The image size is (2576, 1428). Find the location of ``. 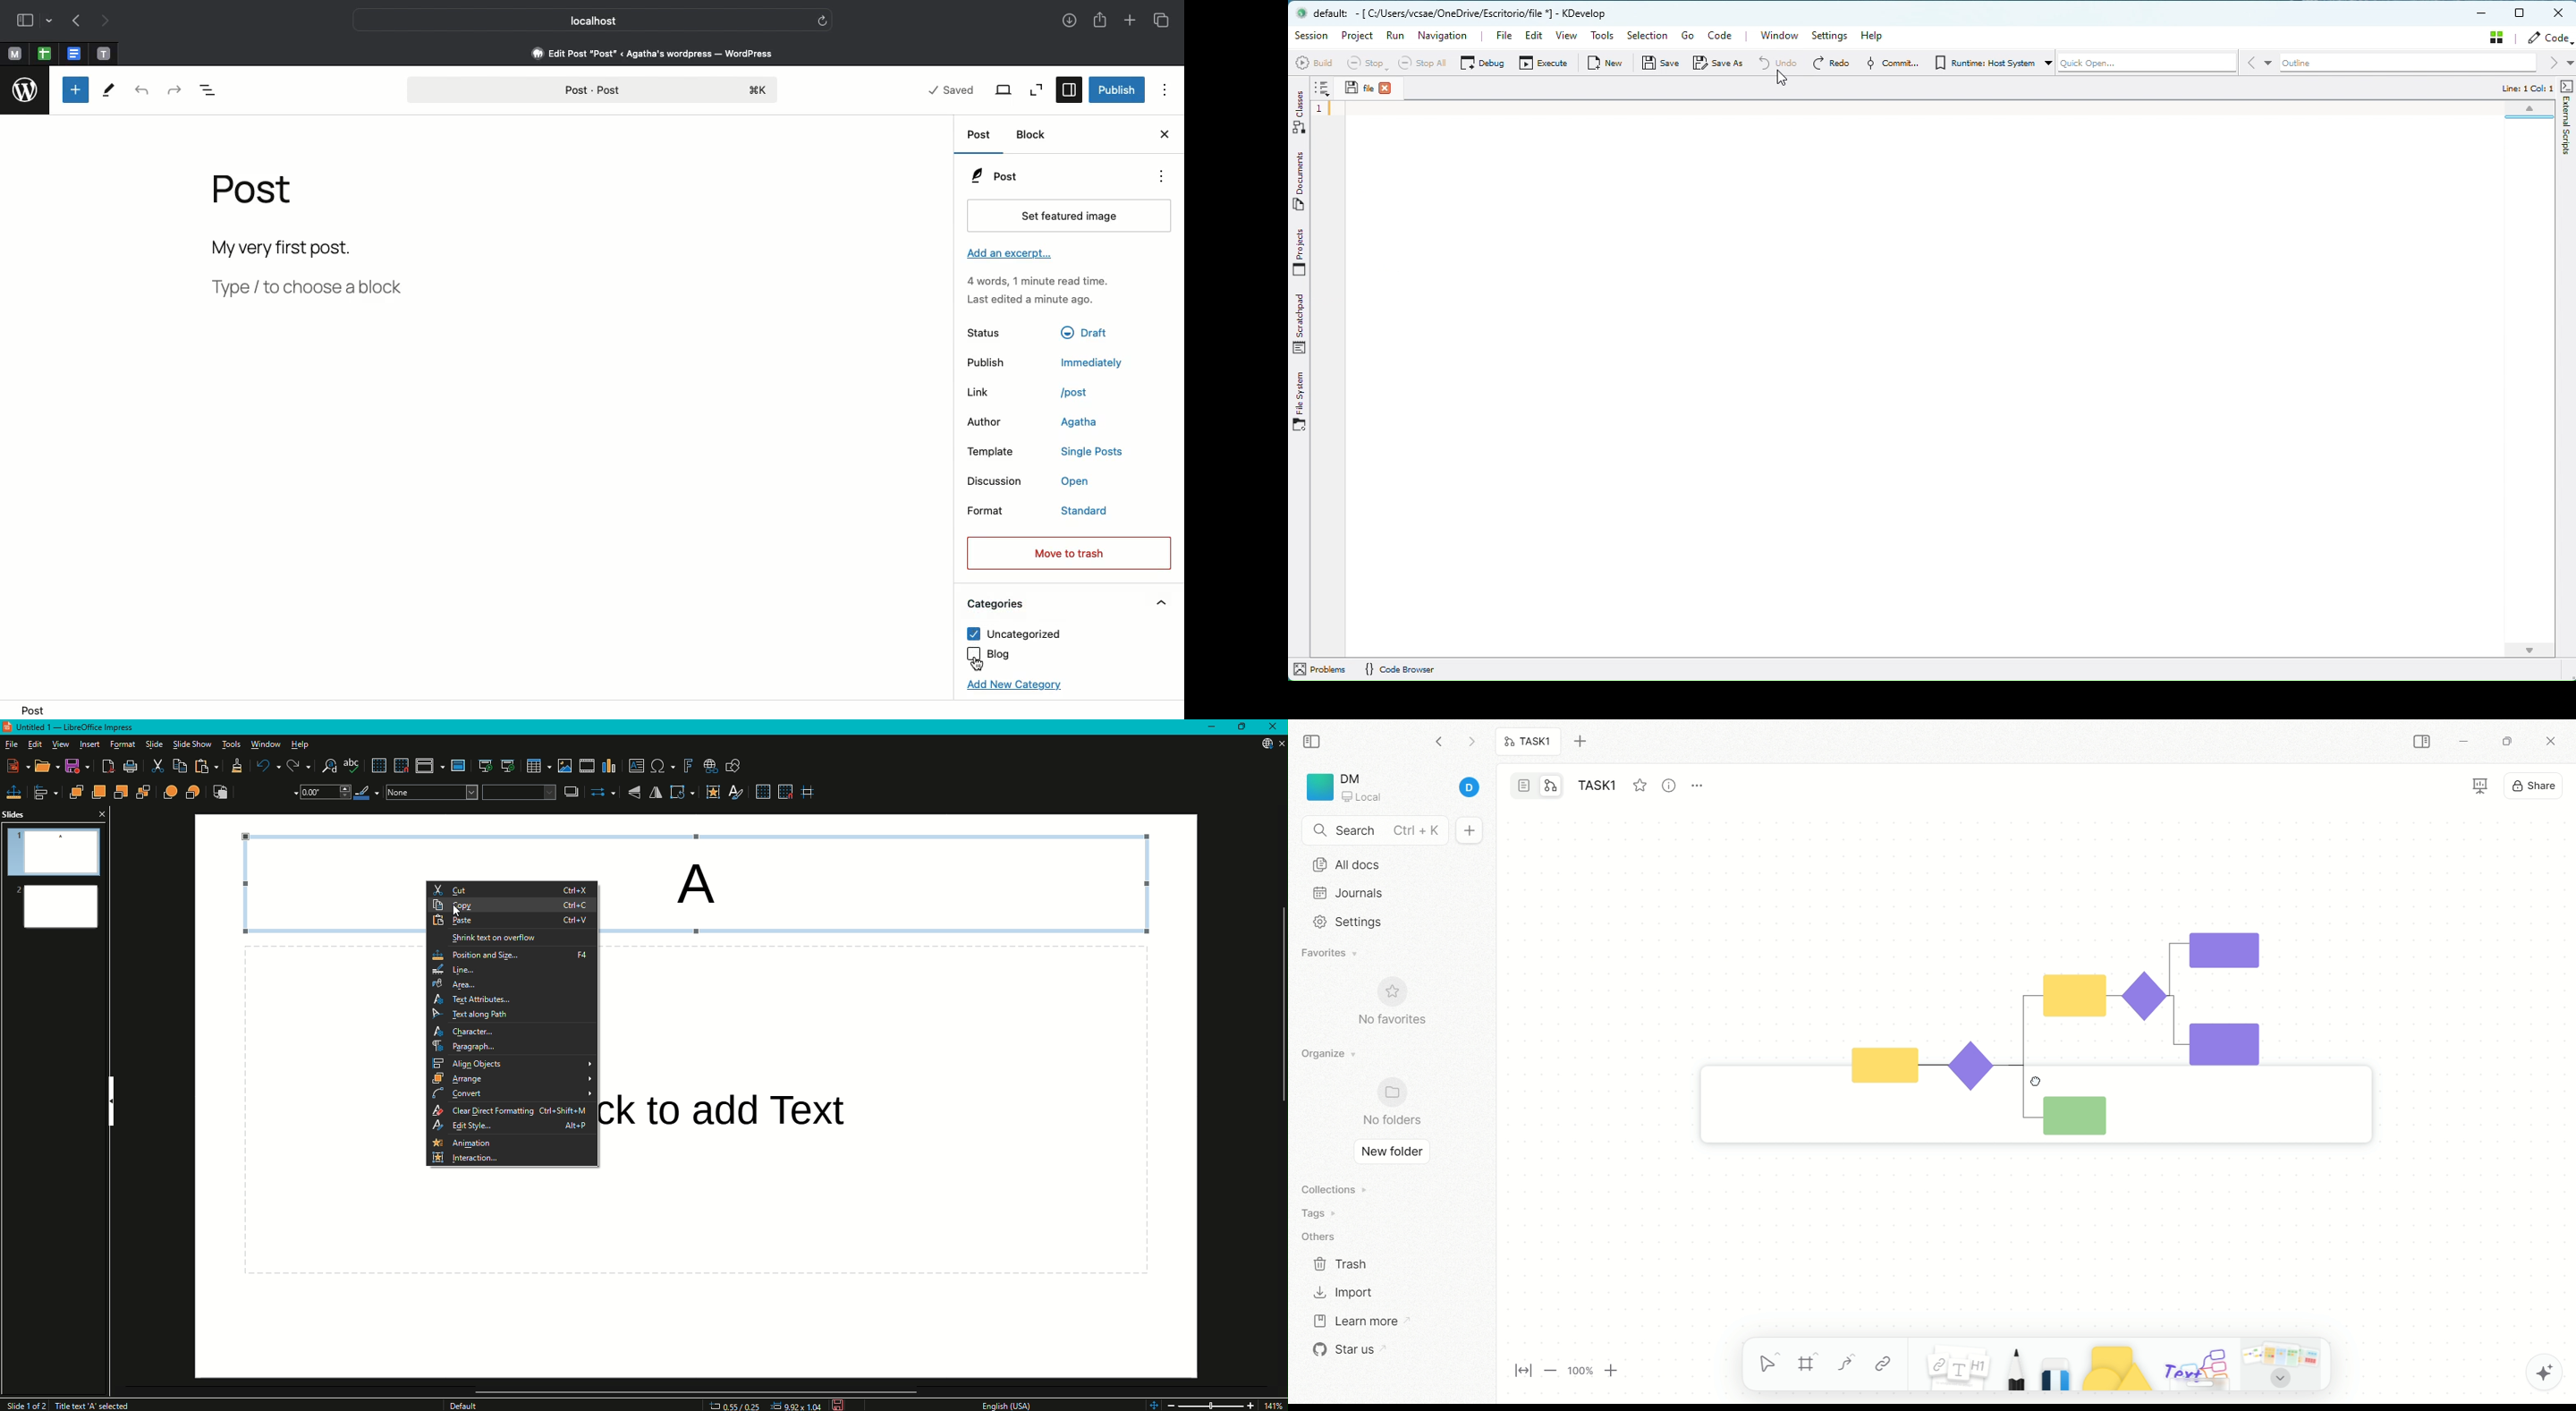

 is located at coordinates (1090, 330).